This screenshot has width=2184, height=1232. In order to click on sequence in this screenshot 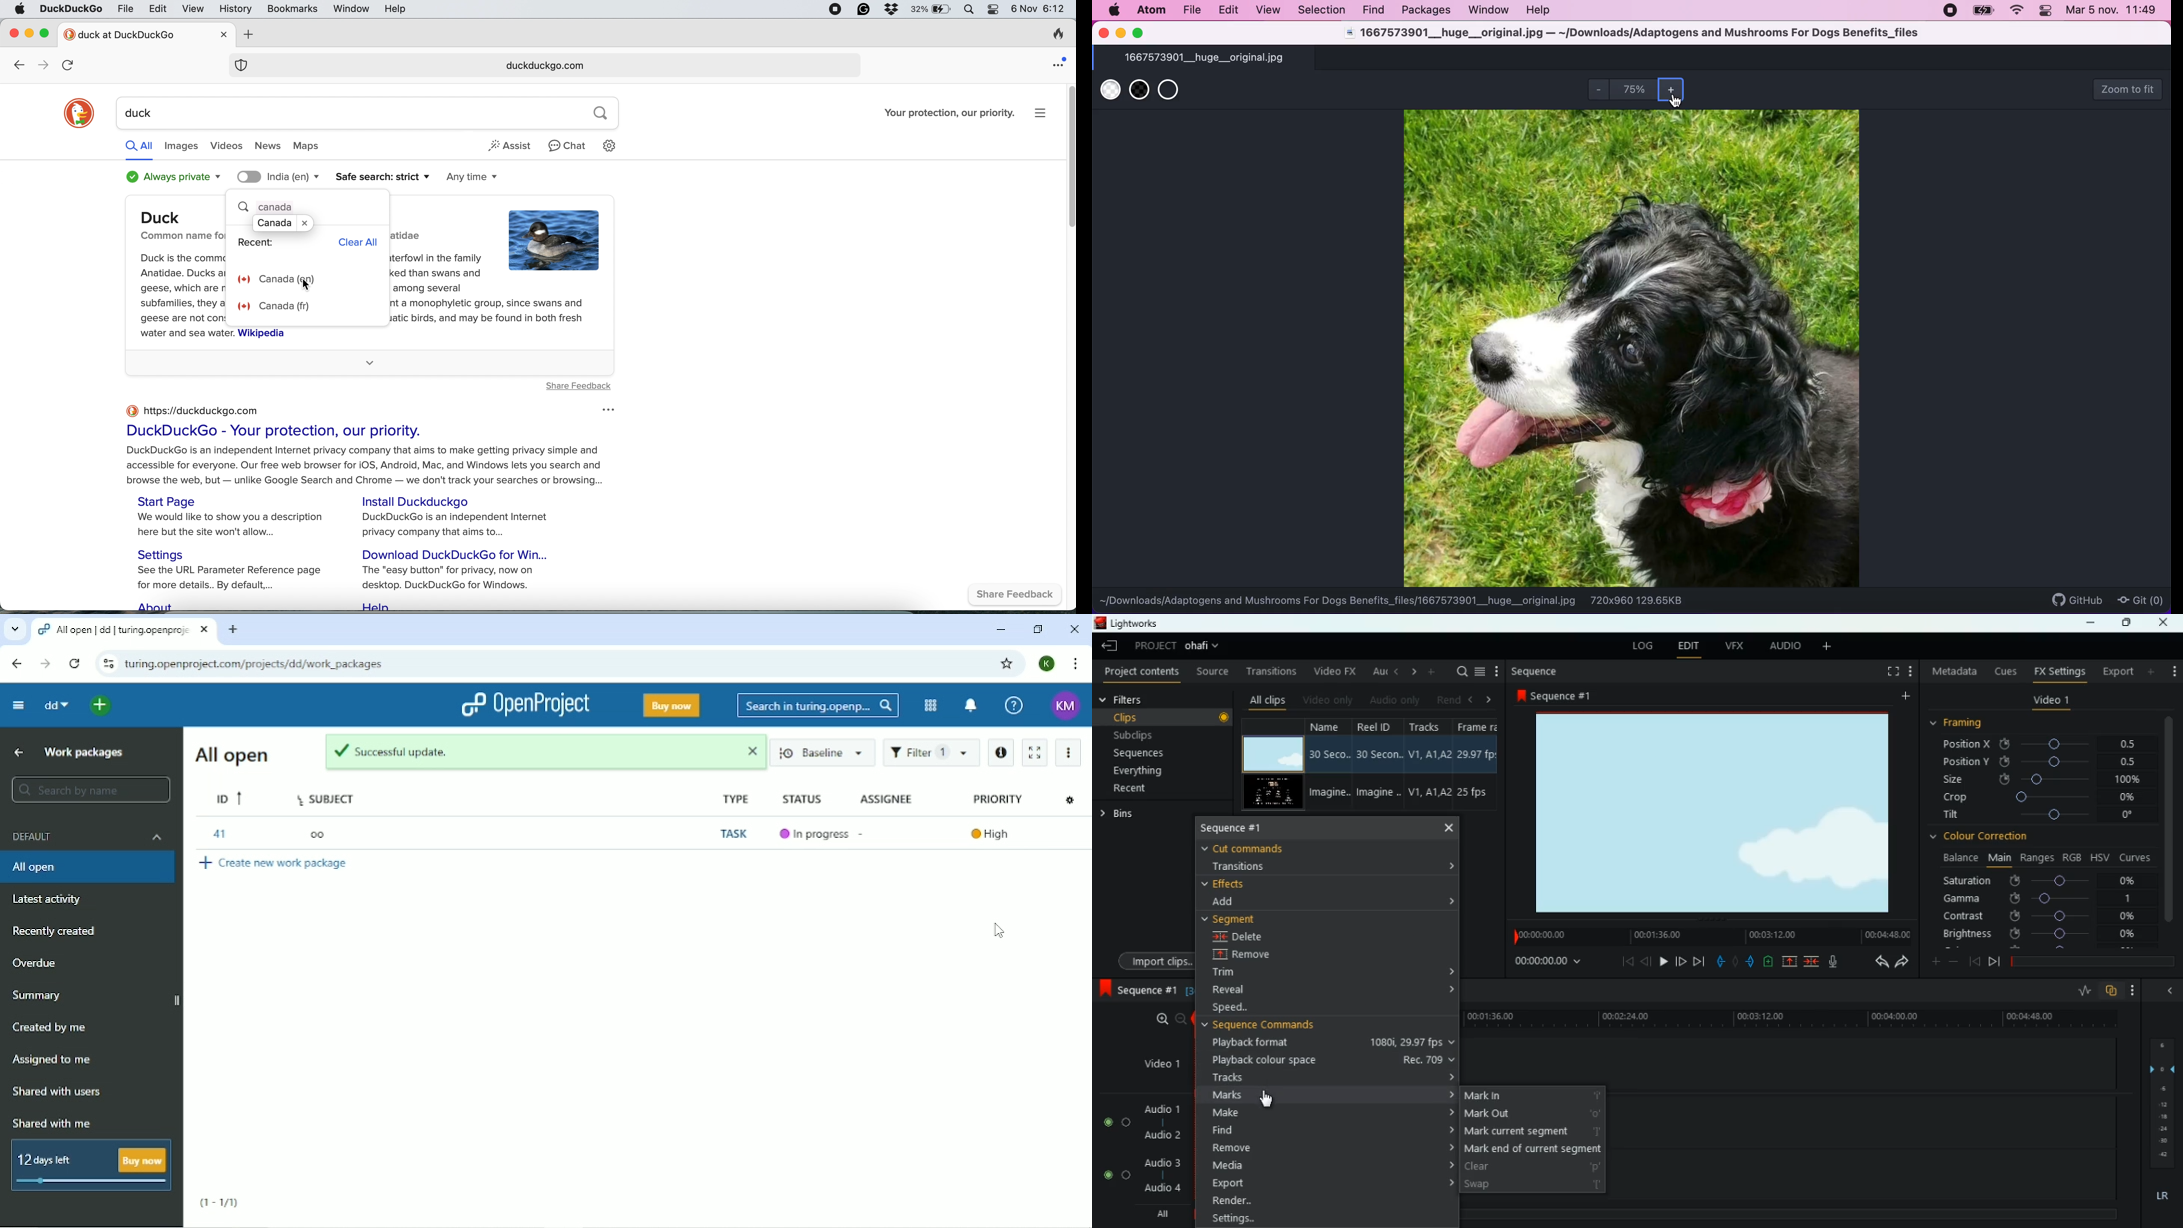, I will do `click(1537, 672)`.